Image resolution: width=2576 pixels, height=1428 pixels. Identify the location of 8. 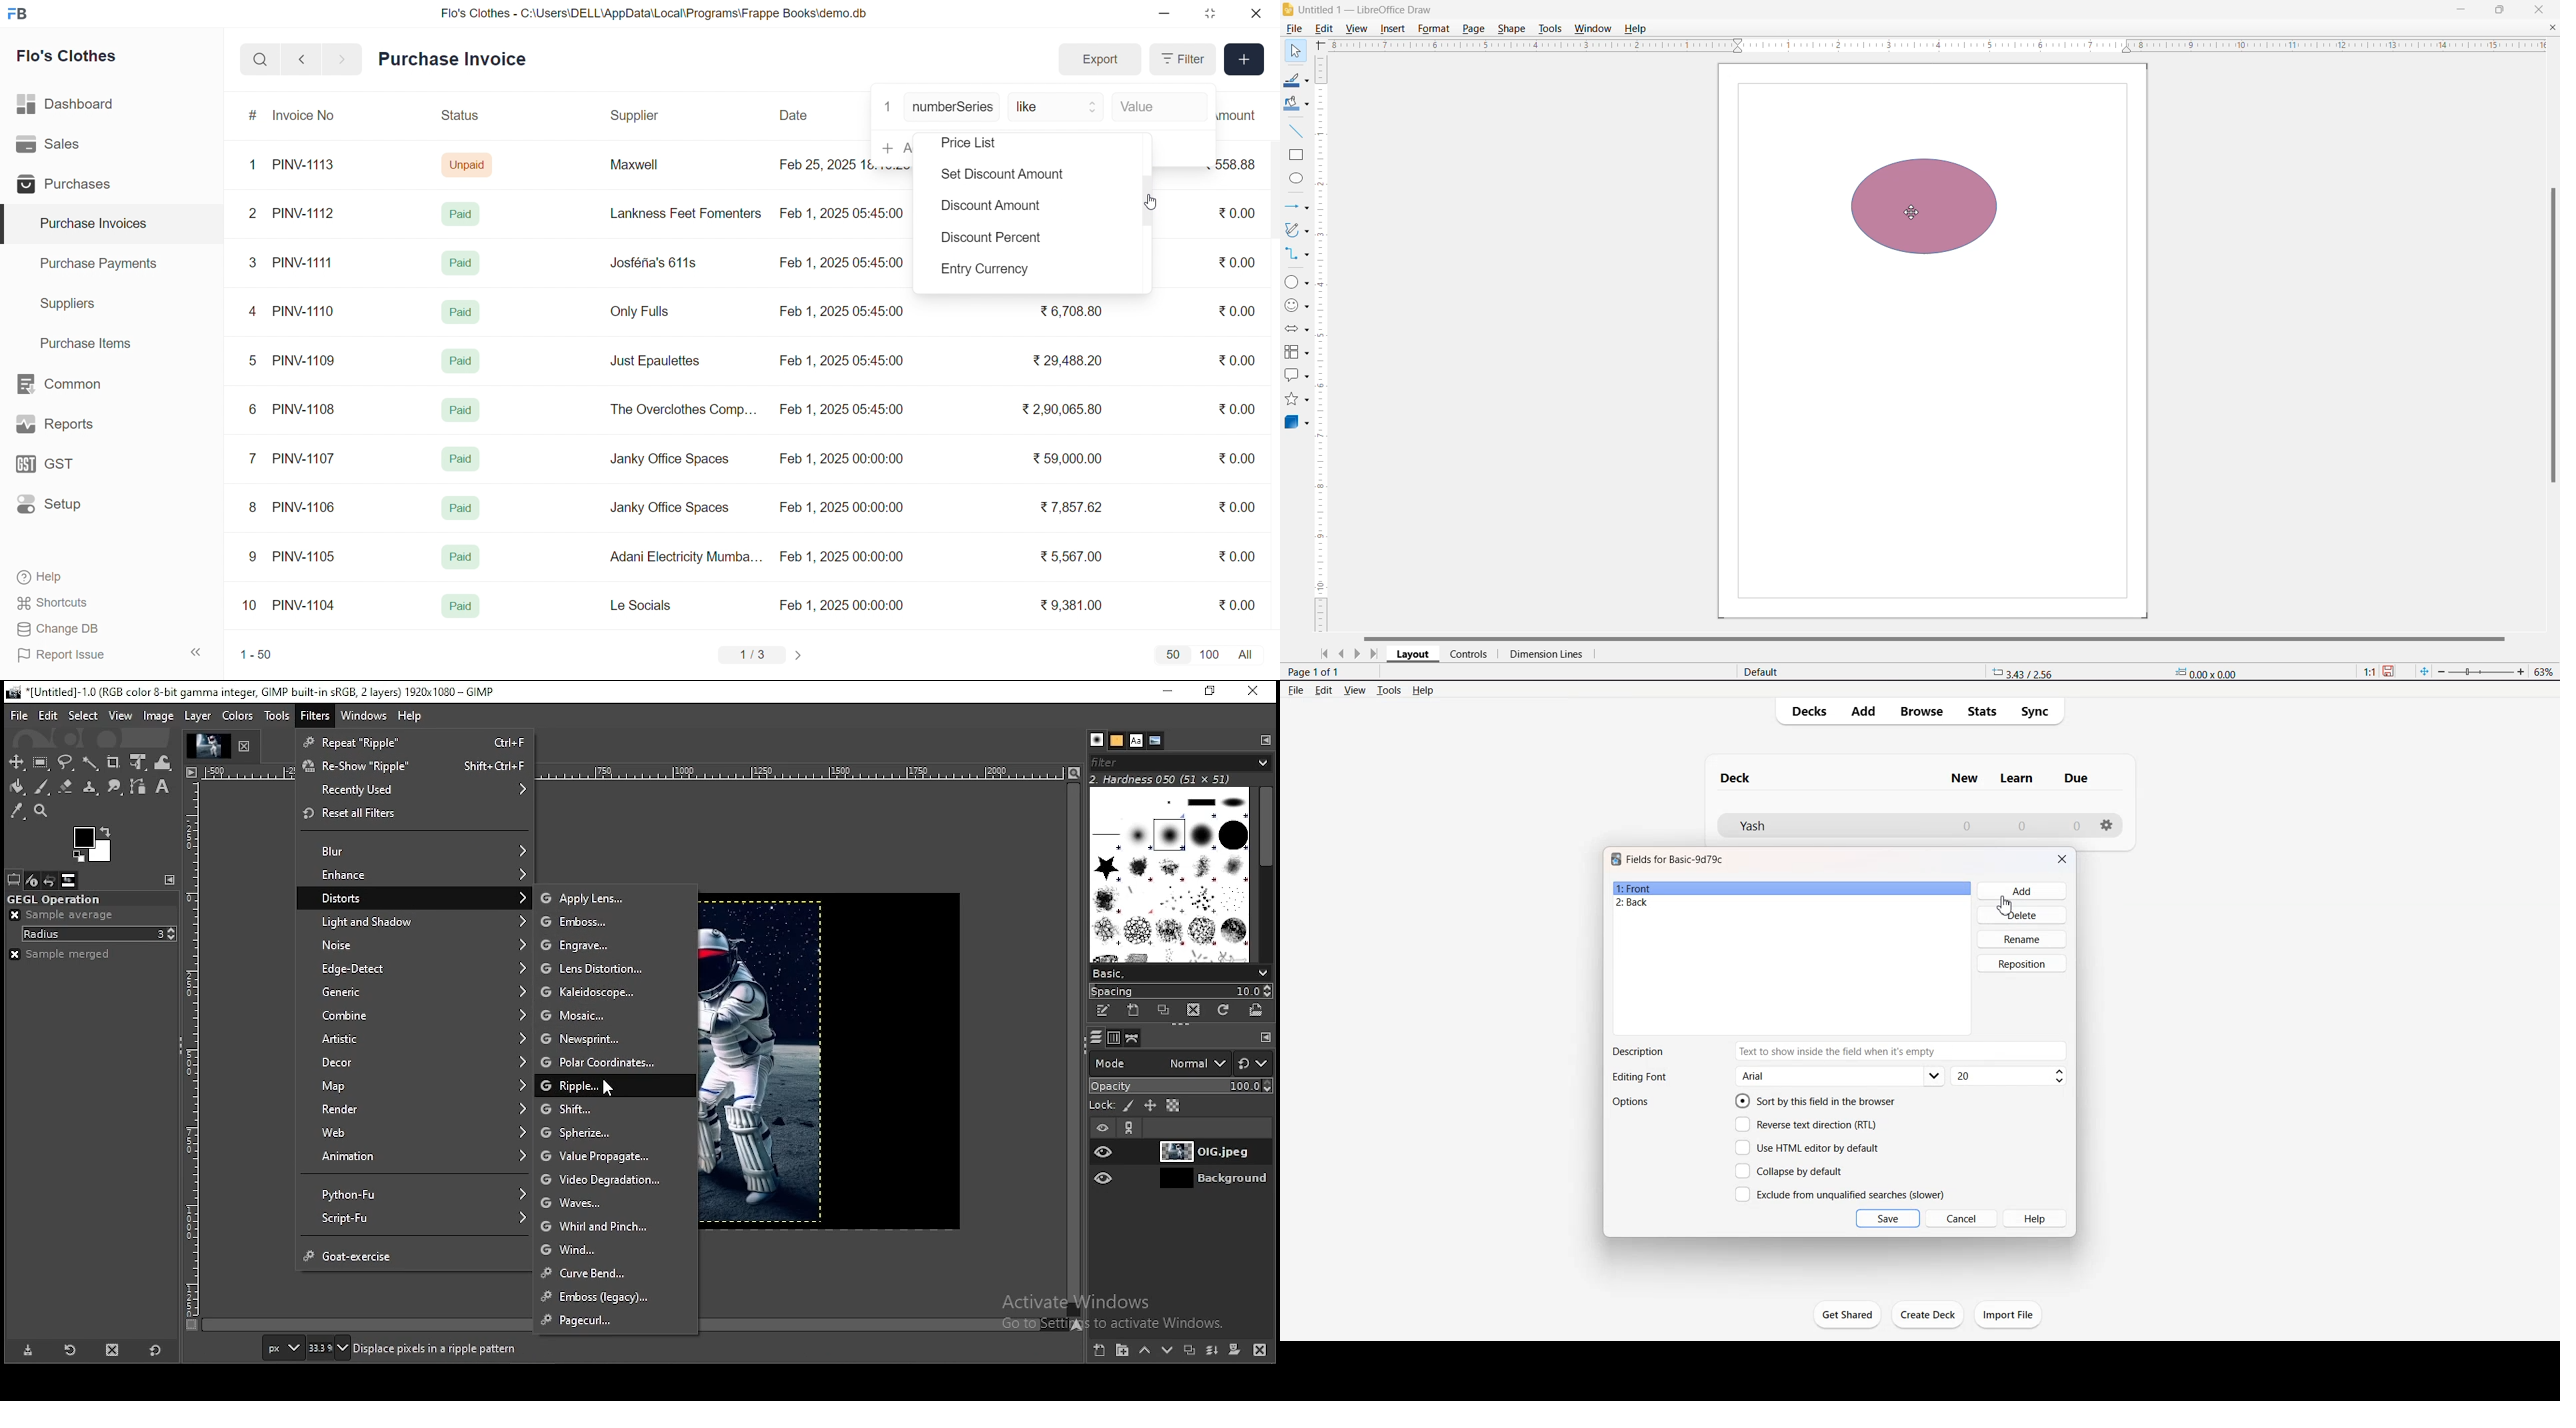
(253, 509).